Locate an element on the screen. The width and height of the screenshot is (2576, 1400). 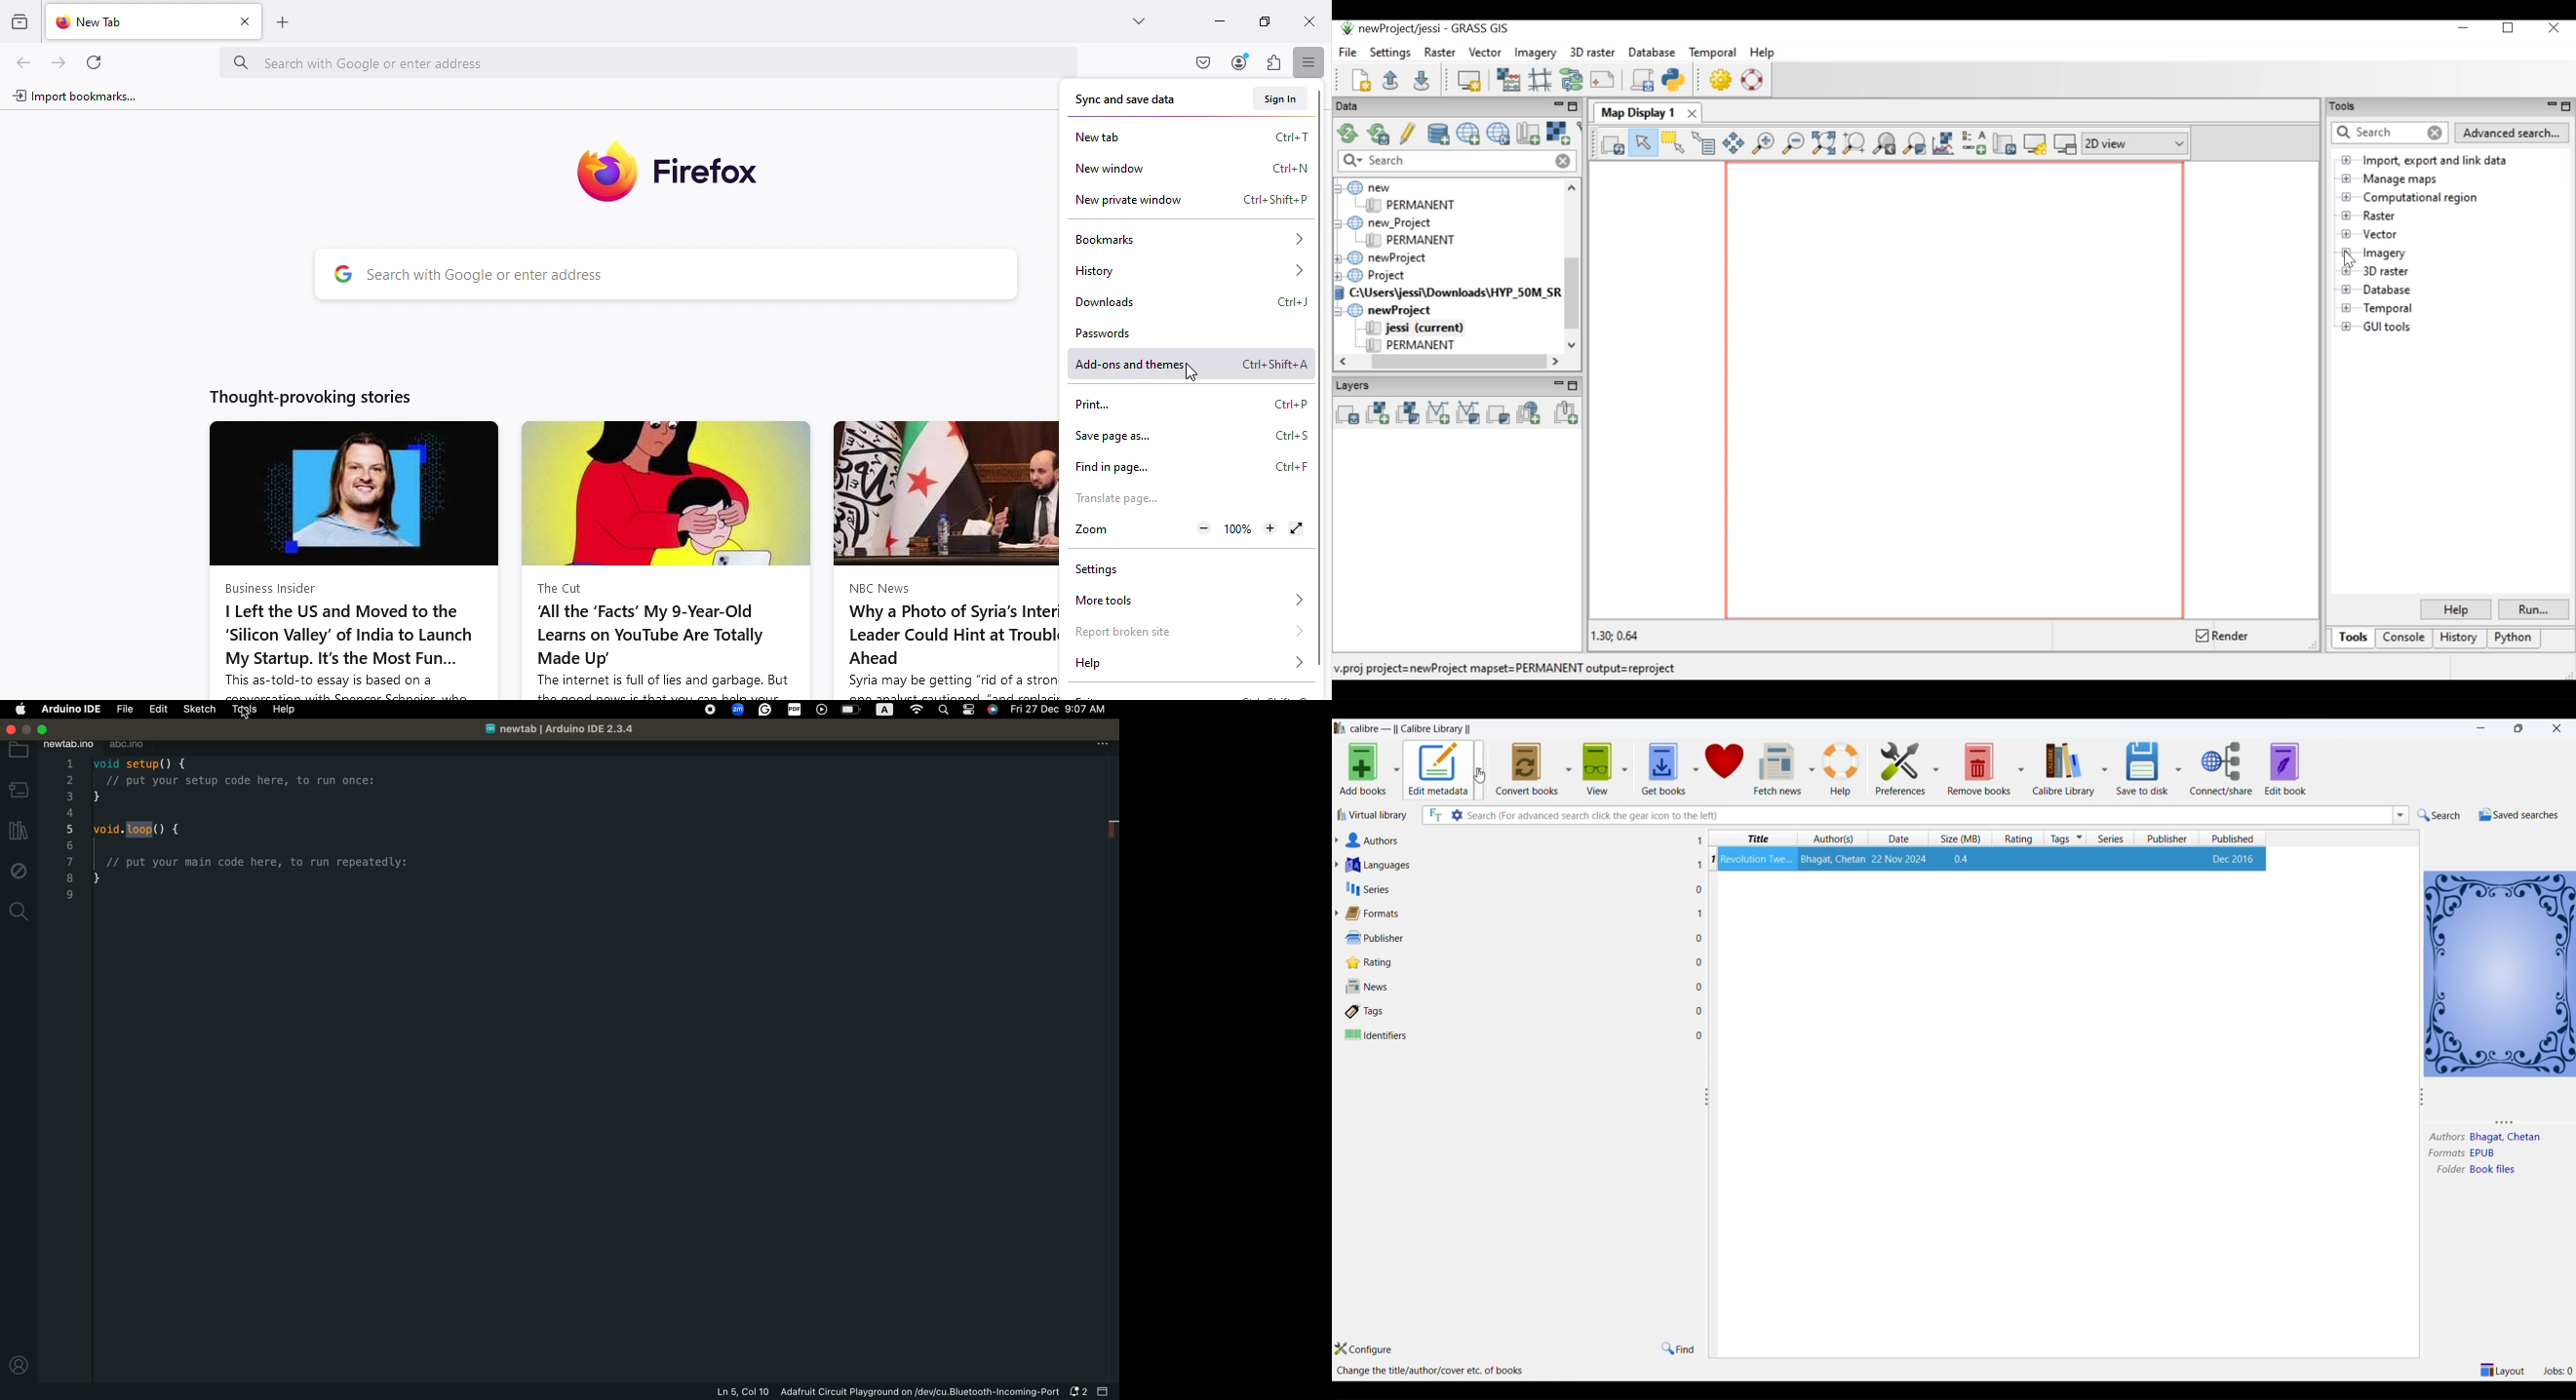
author name is located at coordinates (2508, 1138).